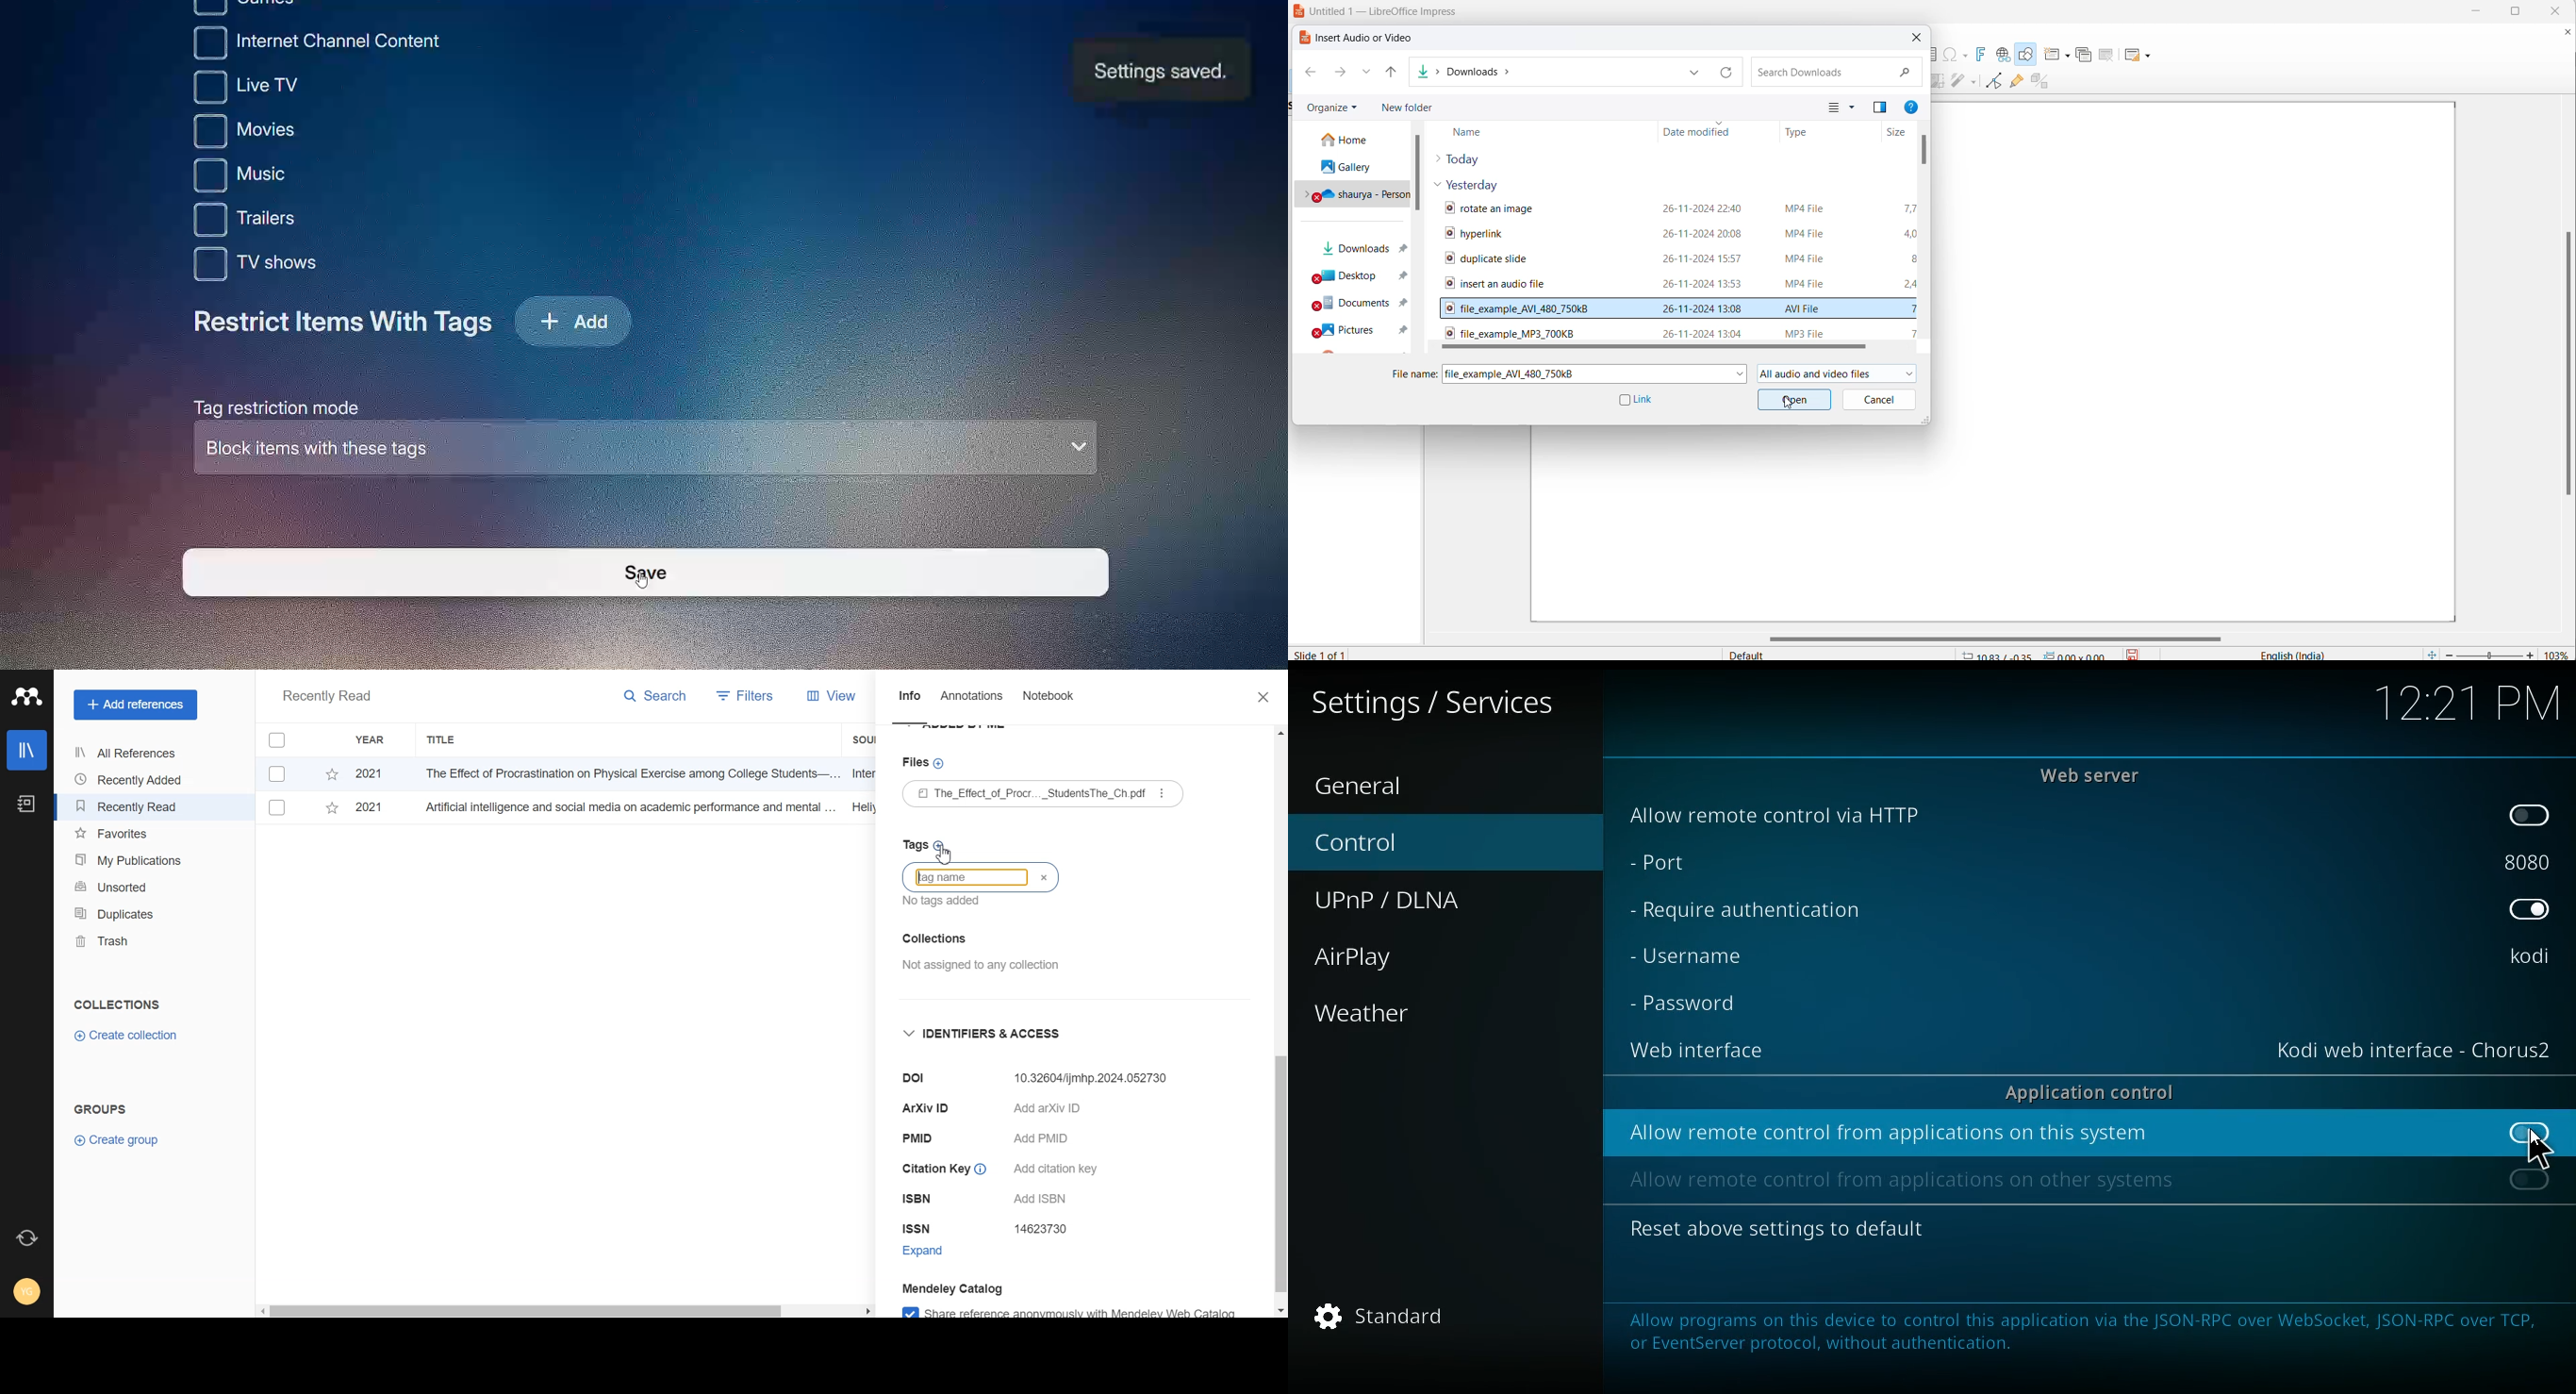  What do you see at coordinates (1994, 637) in the screenshot?
I see `horizontal scroll bar` at bounding box center [1994, 637].